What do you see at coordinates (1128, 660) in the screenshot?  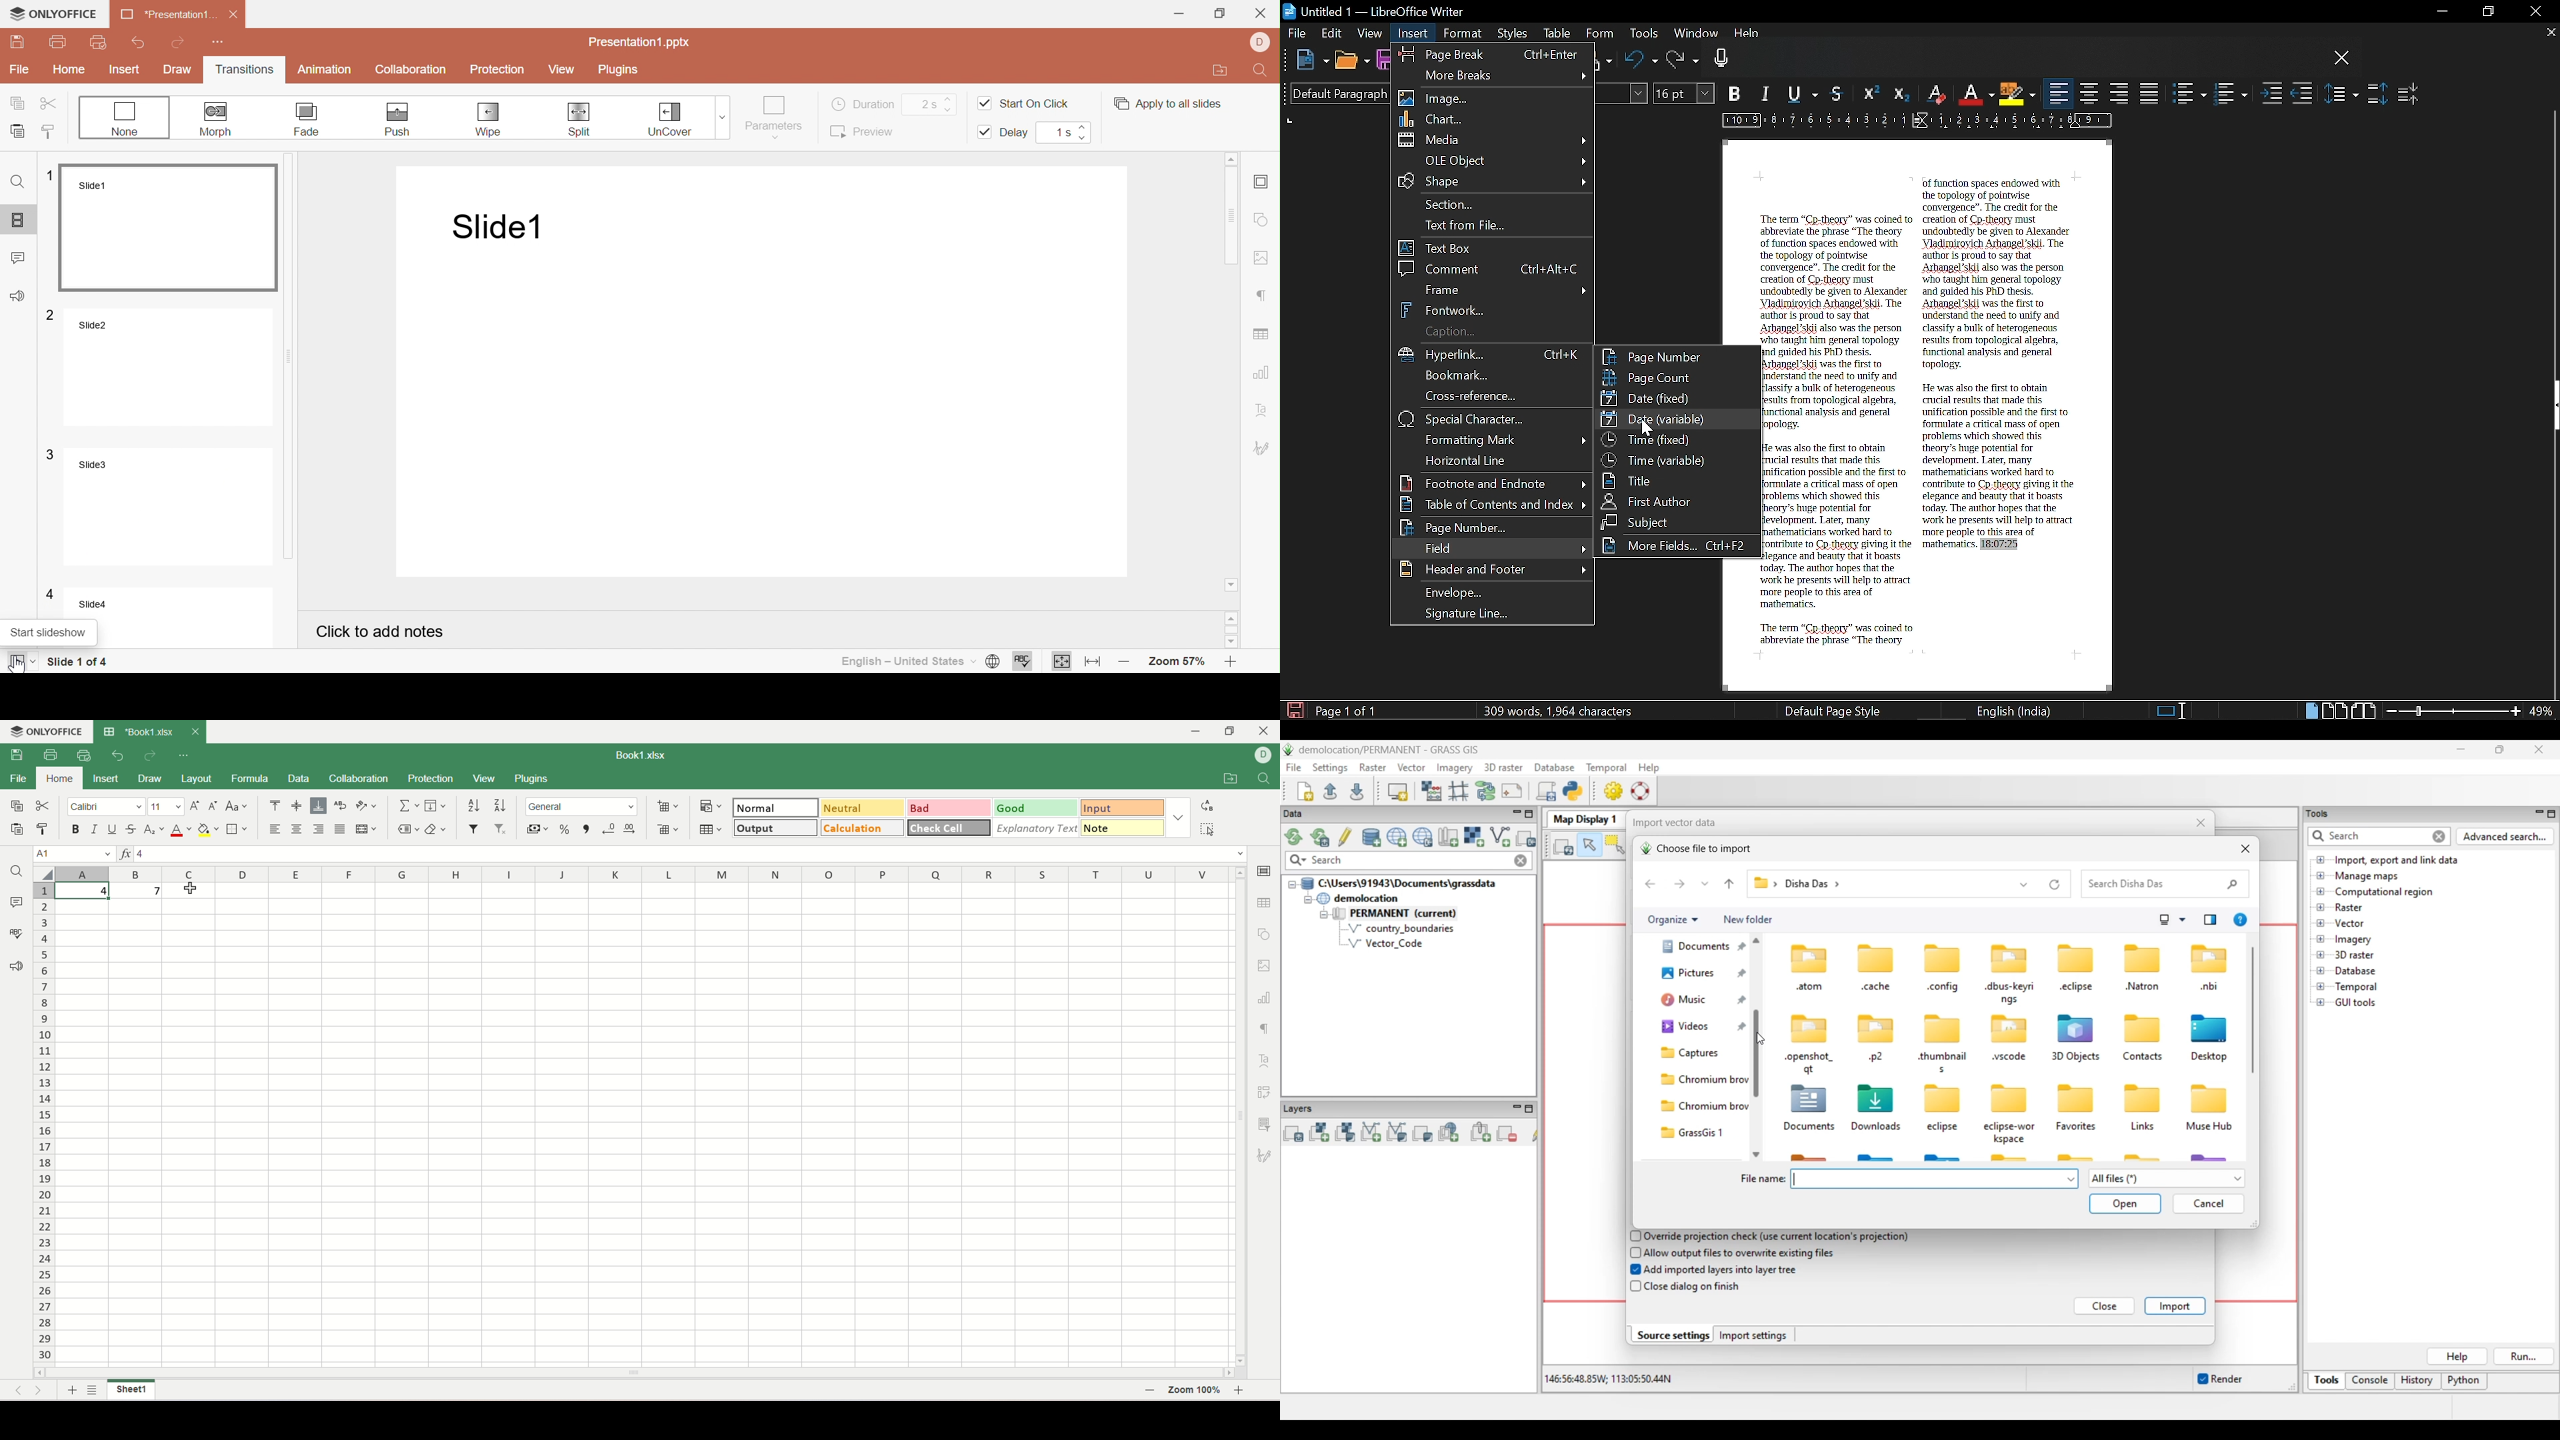 I see `Zoom out` at bounding box center [1128, 660].